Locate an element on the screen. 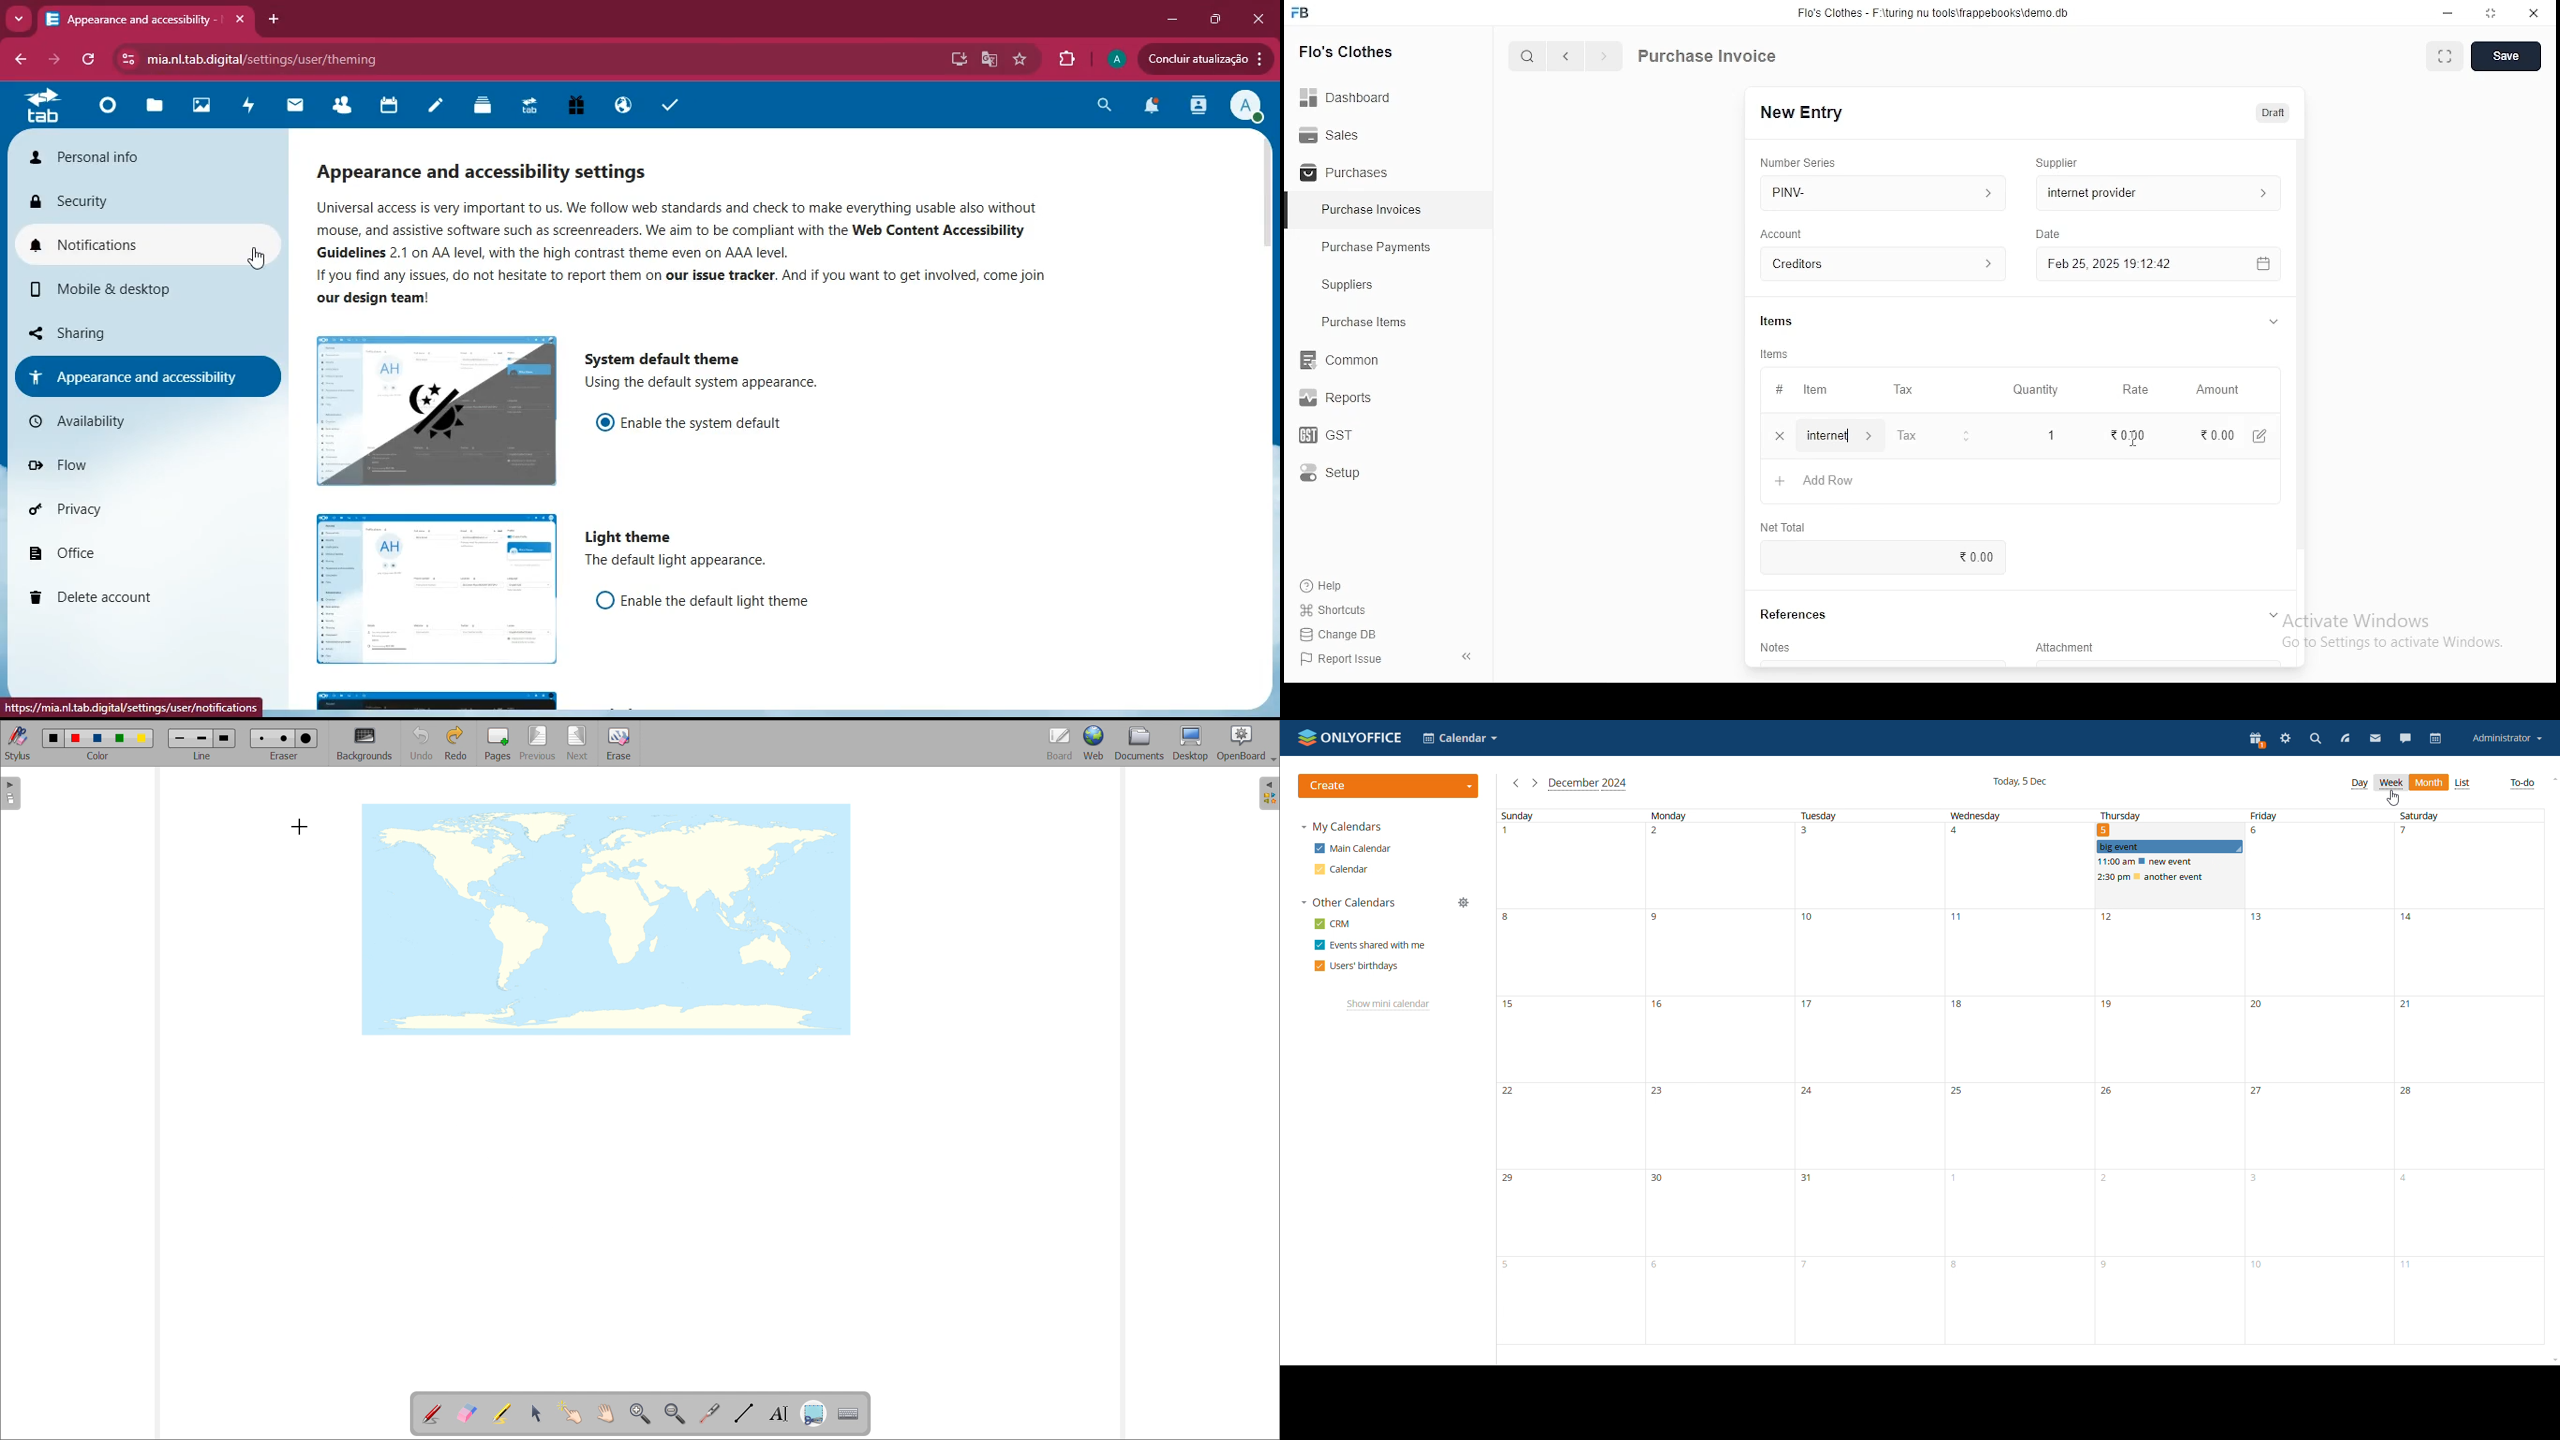 The width and height of the screenshot is (2576, 1456). image is located at coordinates (436, 411).